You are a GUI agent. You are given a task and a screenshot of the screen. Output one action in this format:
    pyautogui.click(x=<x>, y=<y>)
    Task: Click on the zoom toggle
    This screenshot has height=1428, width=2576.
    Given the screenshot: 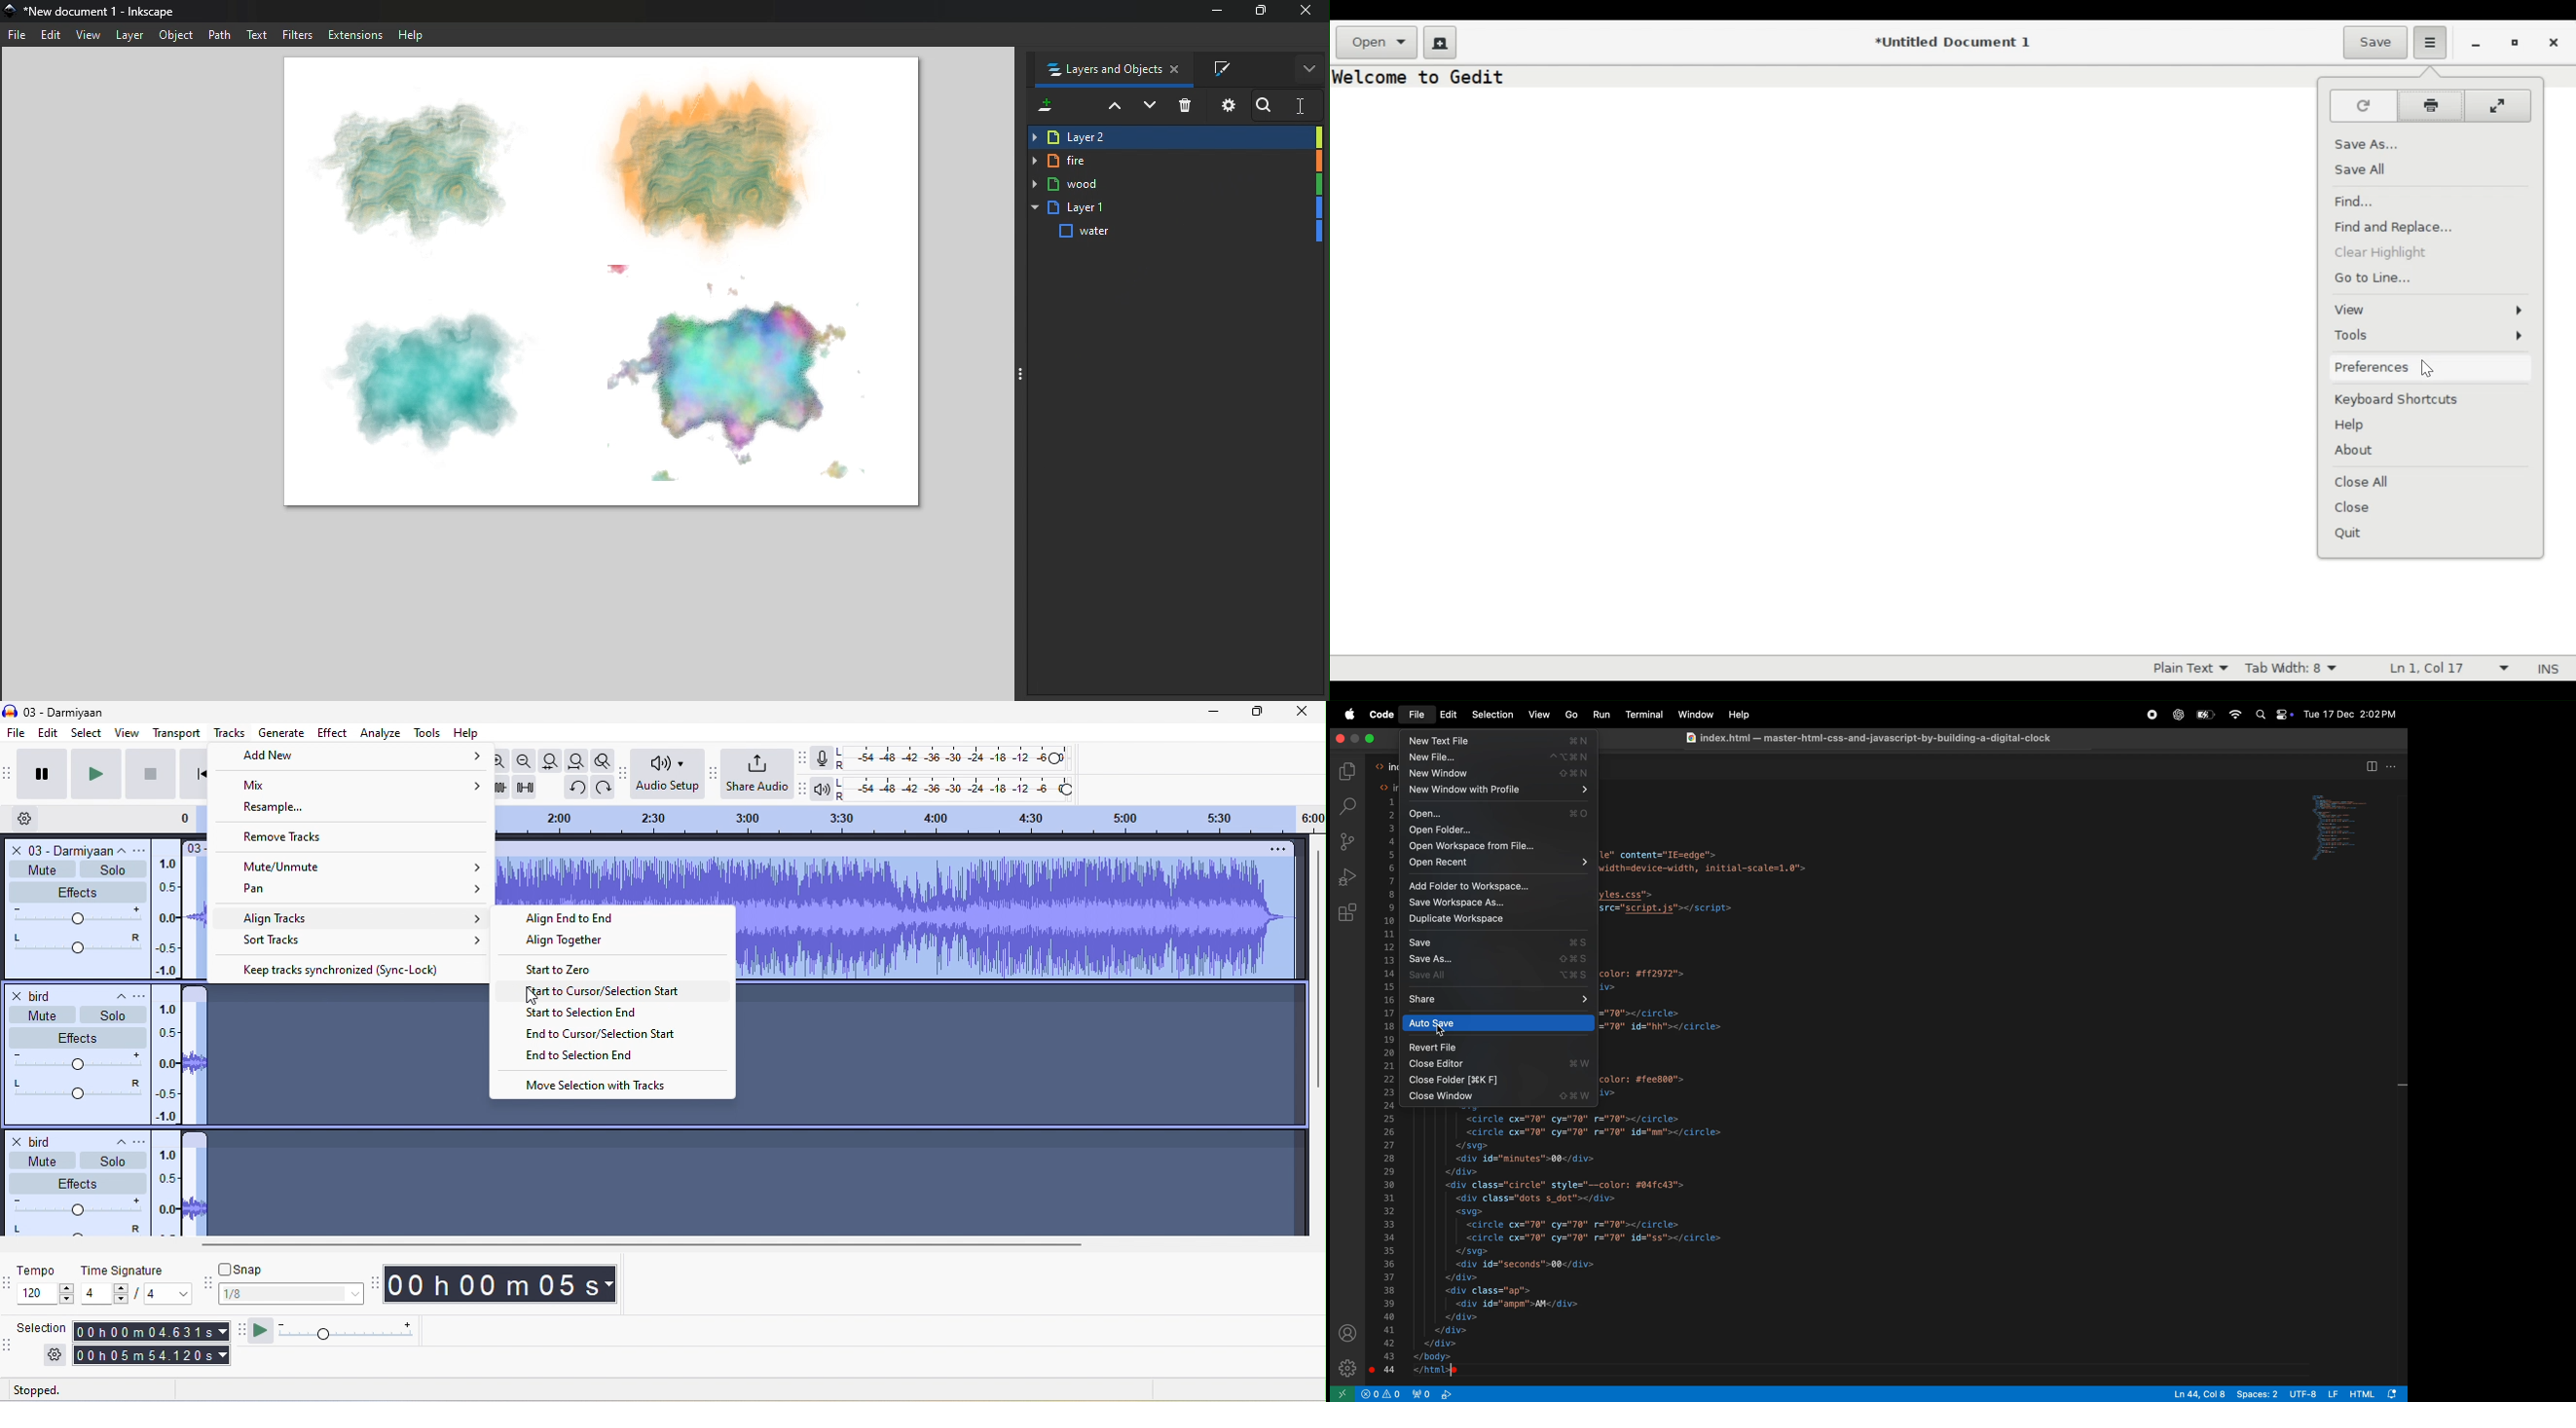 What is the action you would take?
    pyautogui.click(x=604, y=758)
    